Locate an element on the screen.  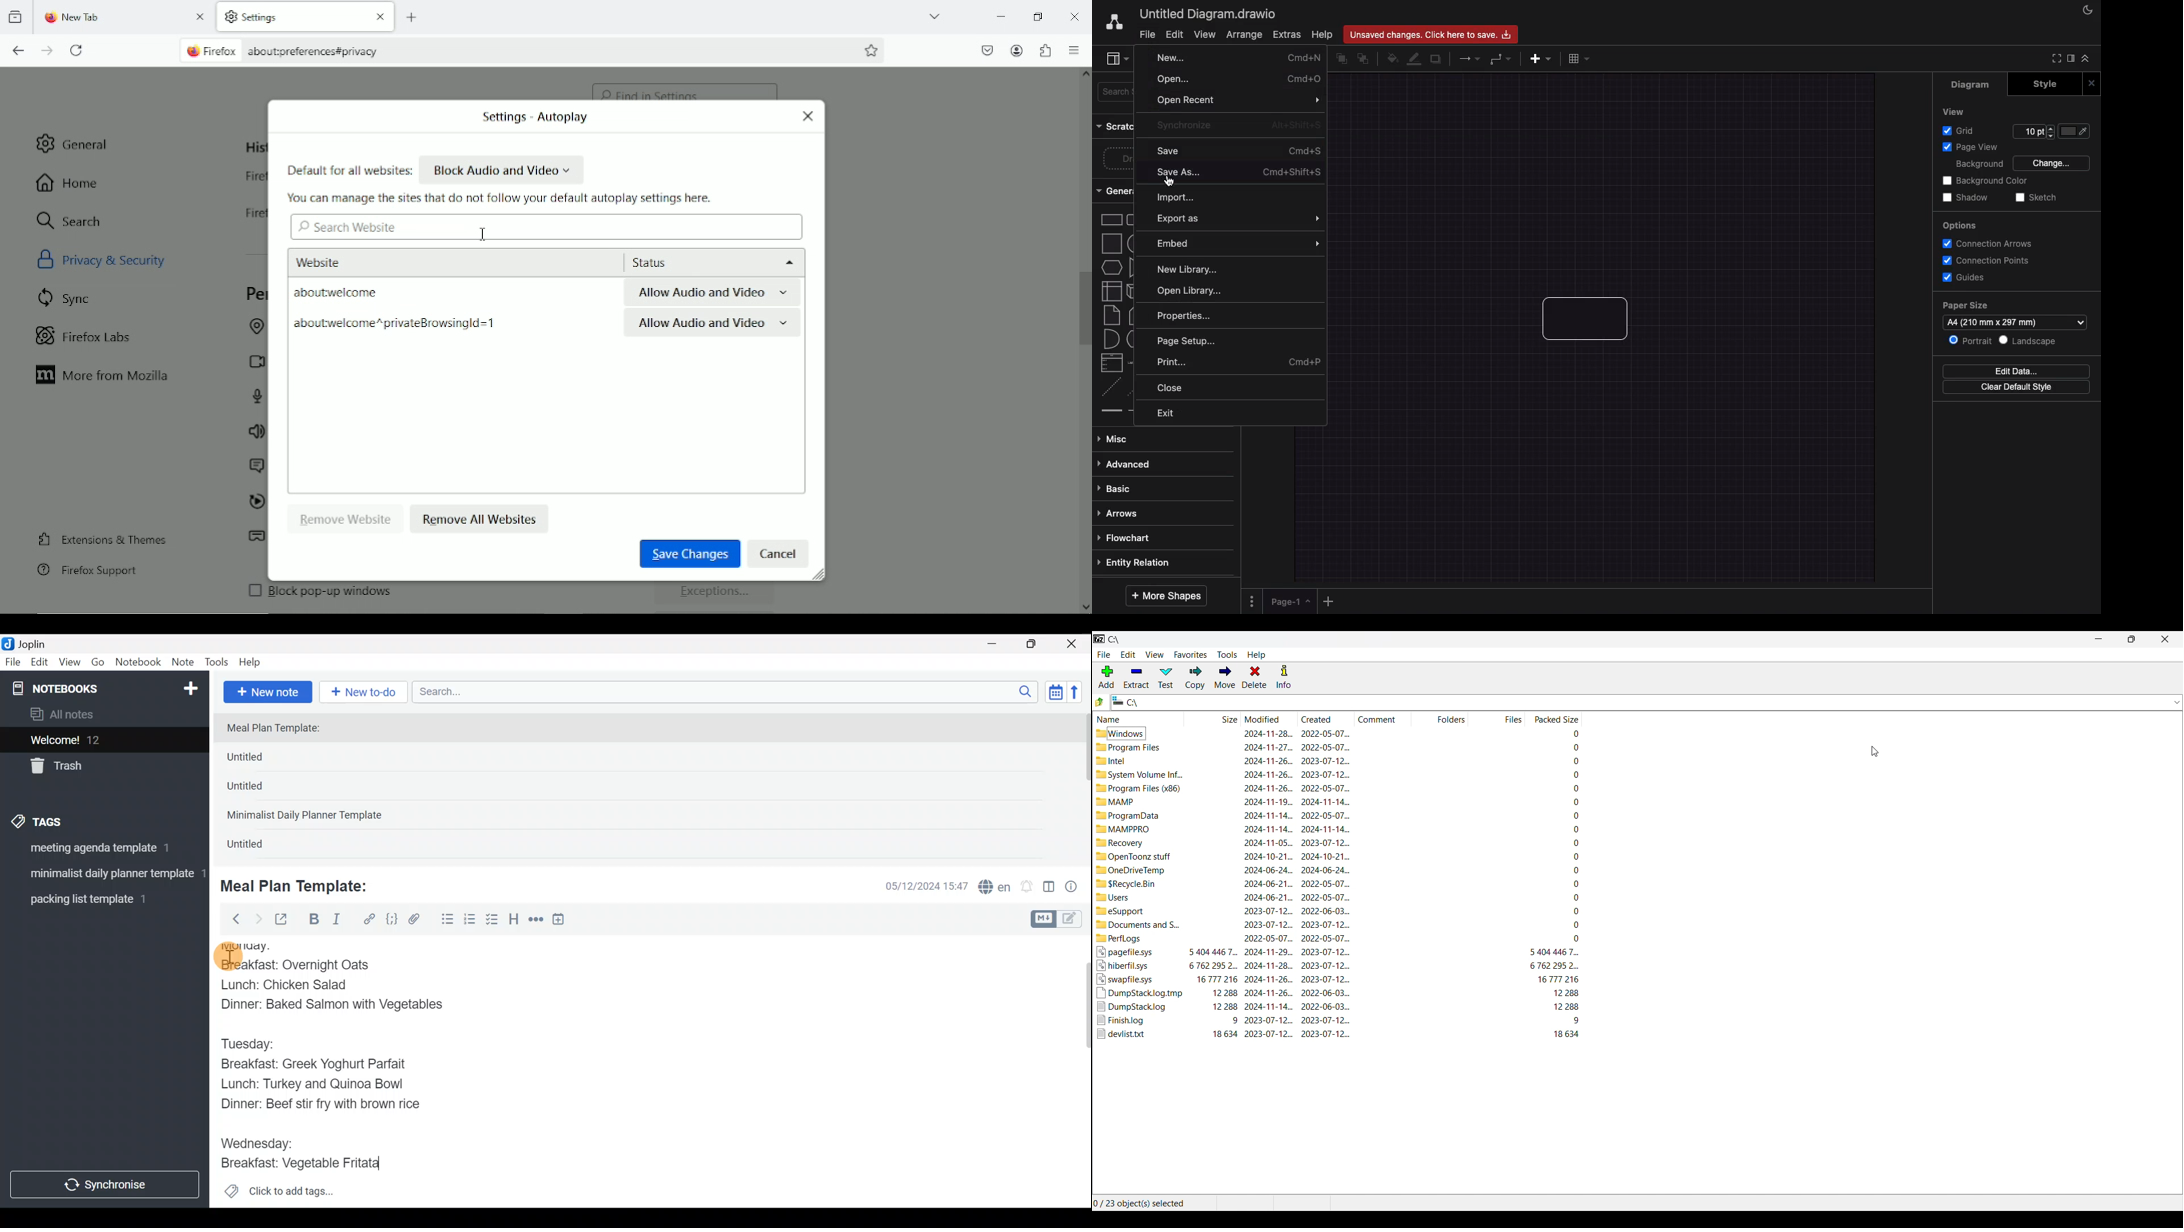
Cursor is located at coordinates (1171, 180).